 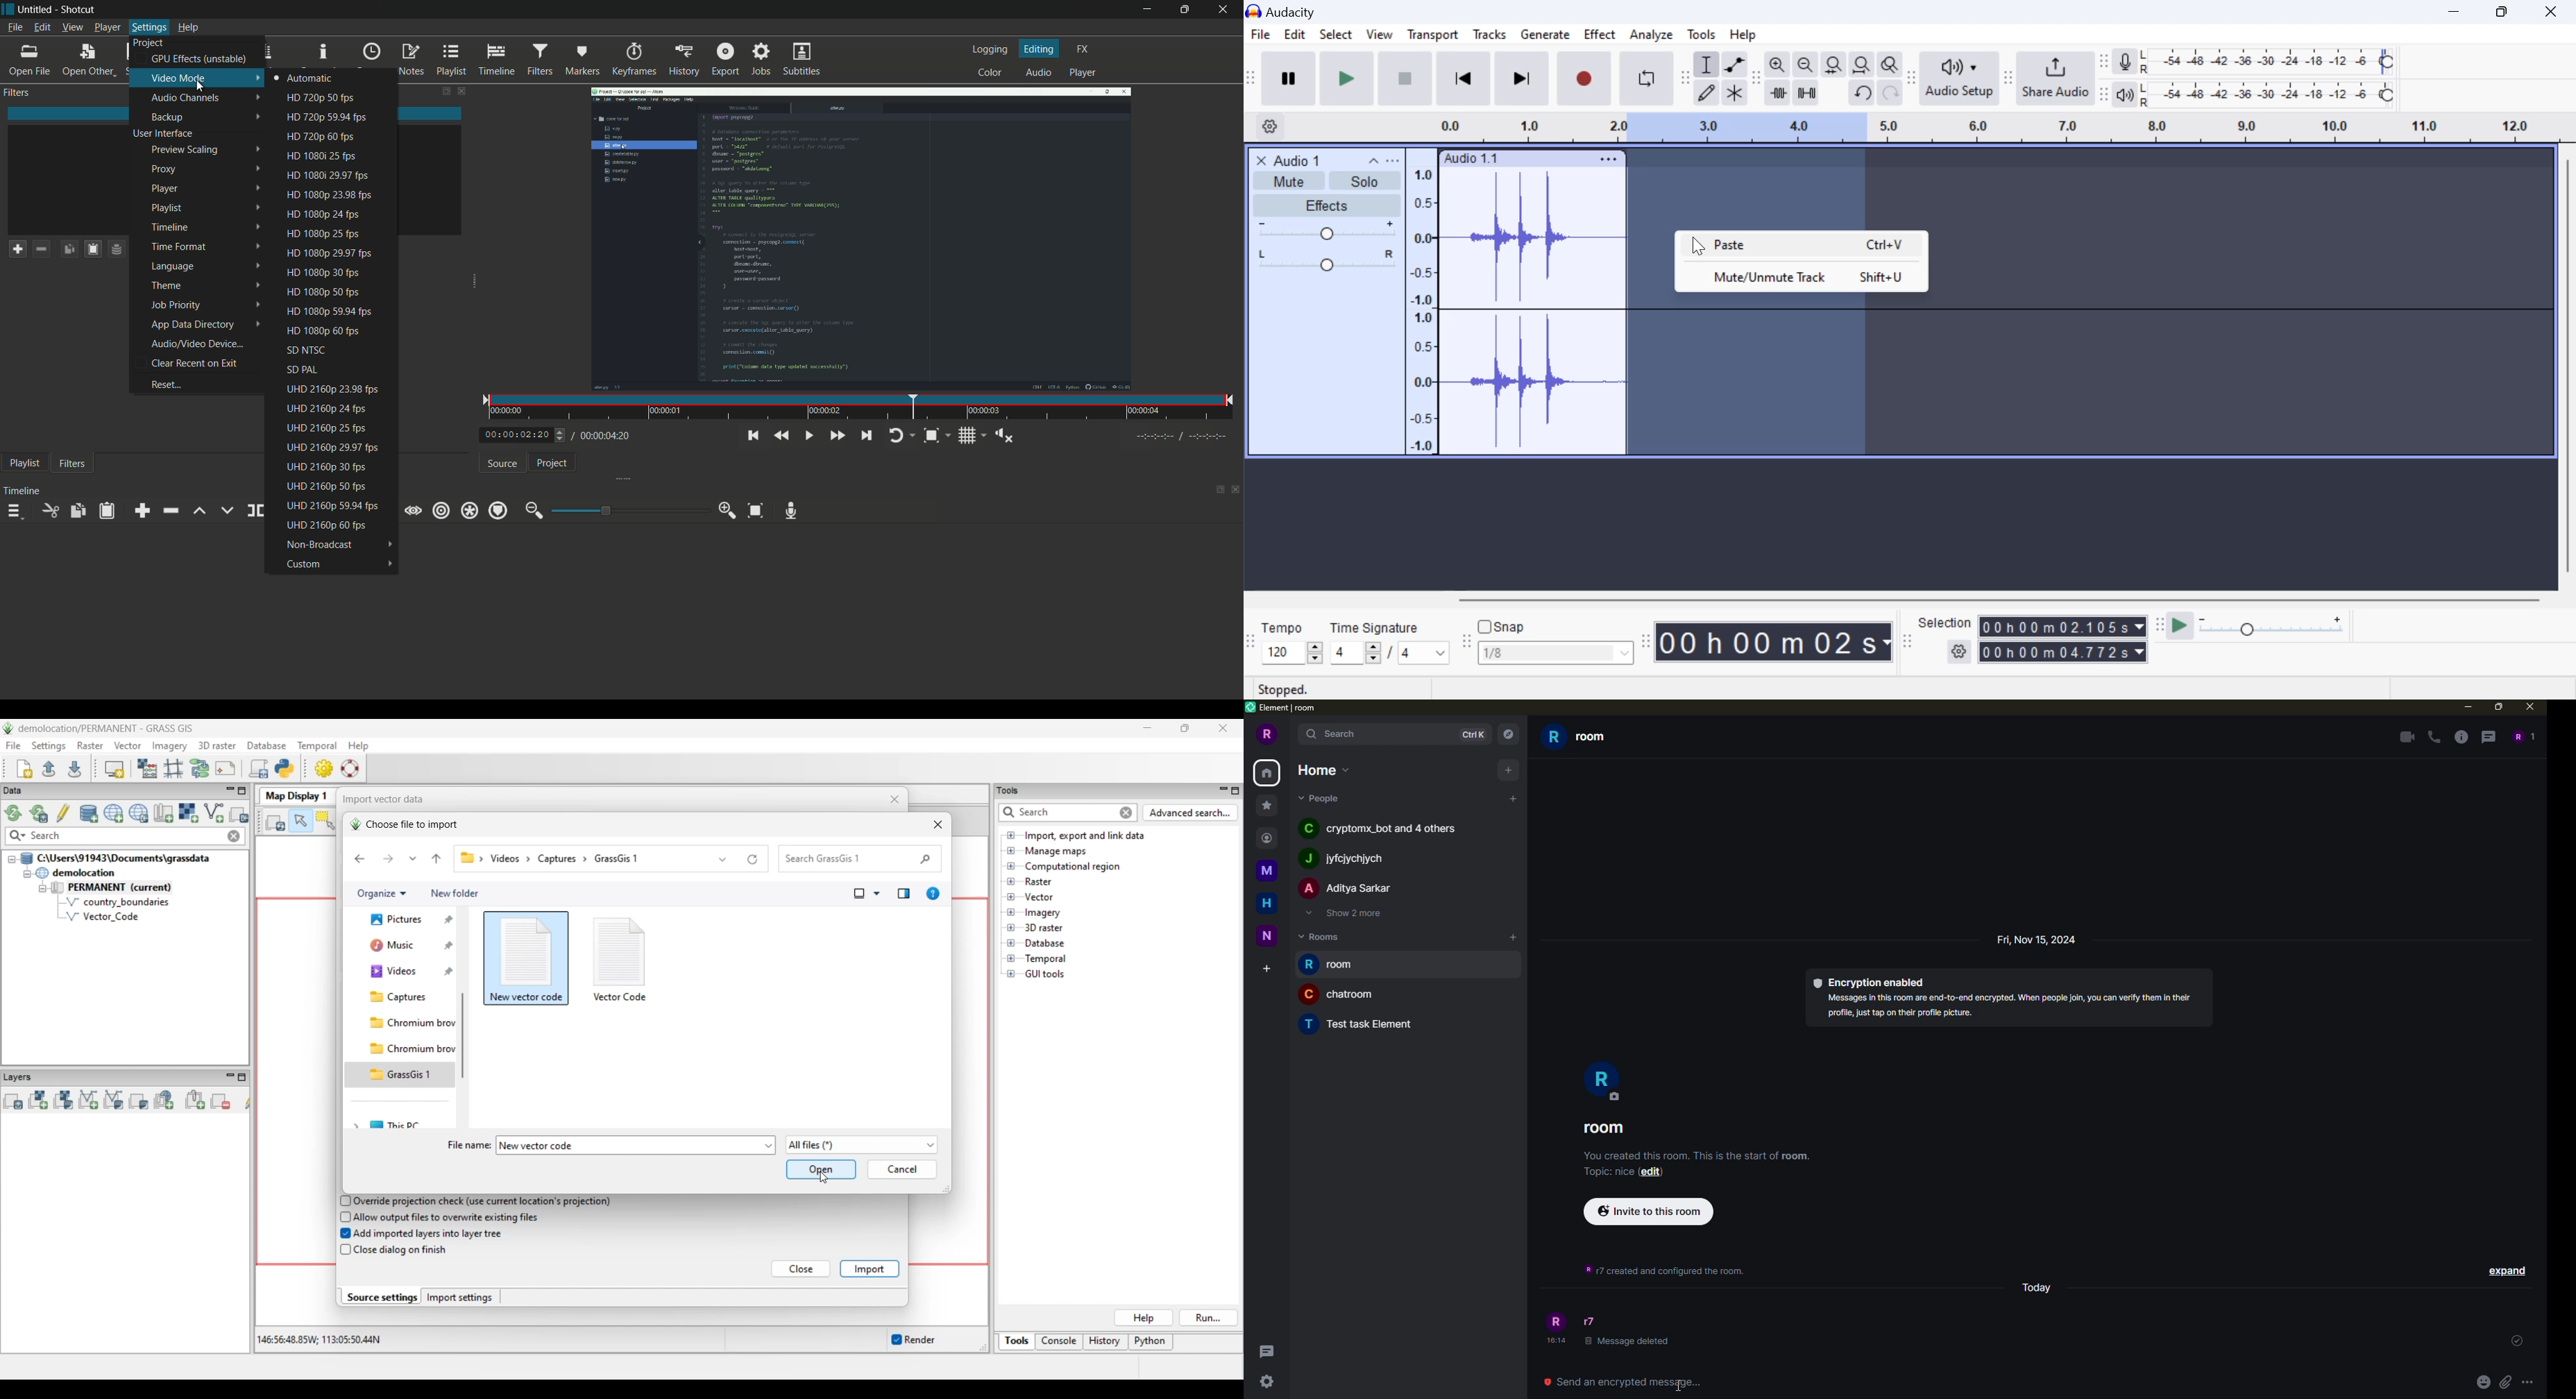 I want to click on redo, so click(x=1890, y=93).